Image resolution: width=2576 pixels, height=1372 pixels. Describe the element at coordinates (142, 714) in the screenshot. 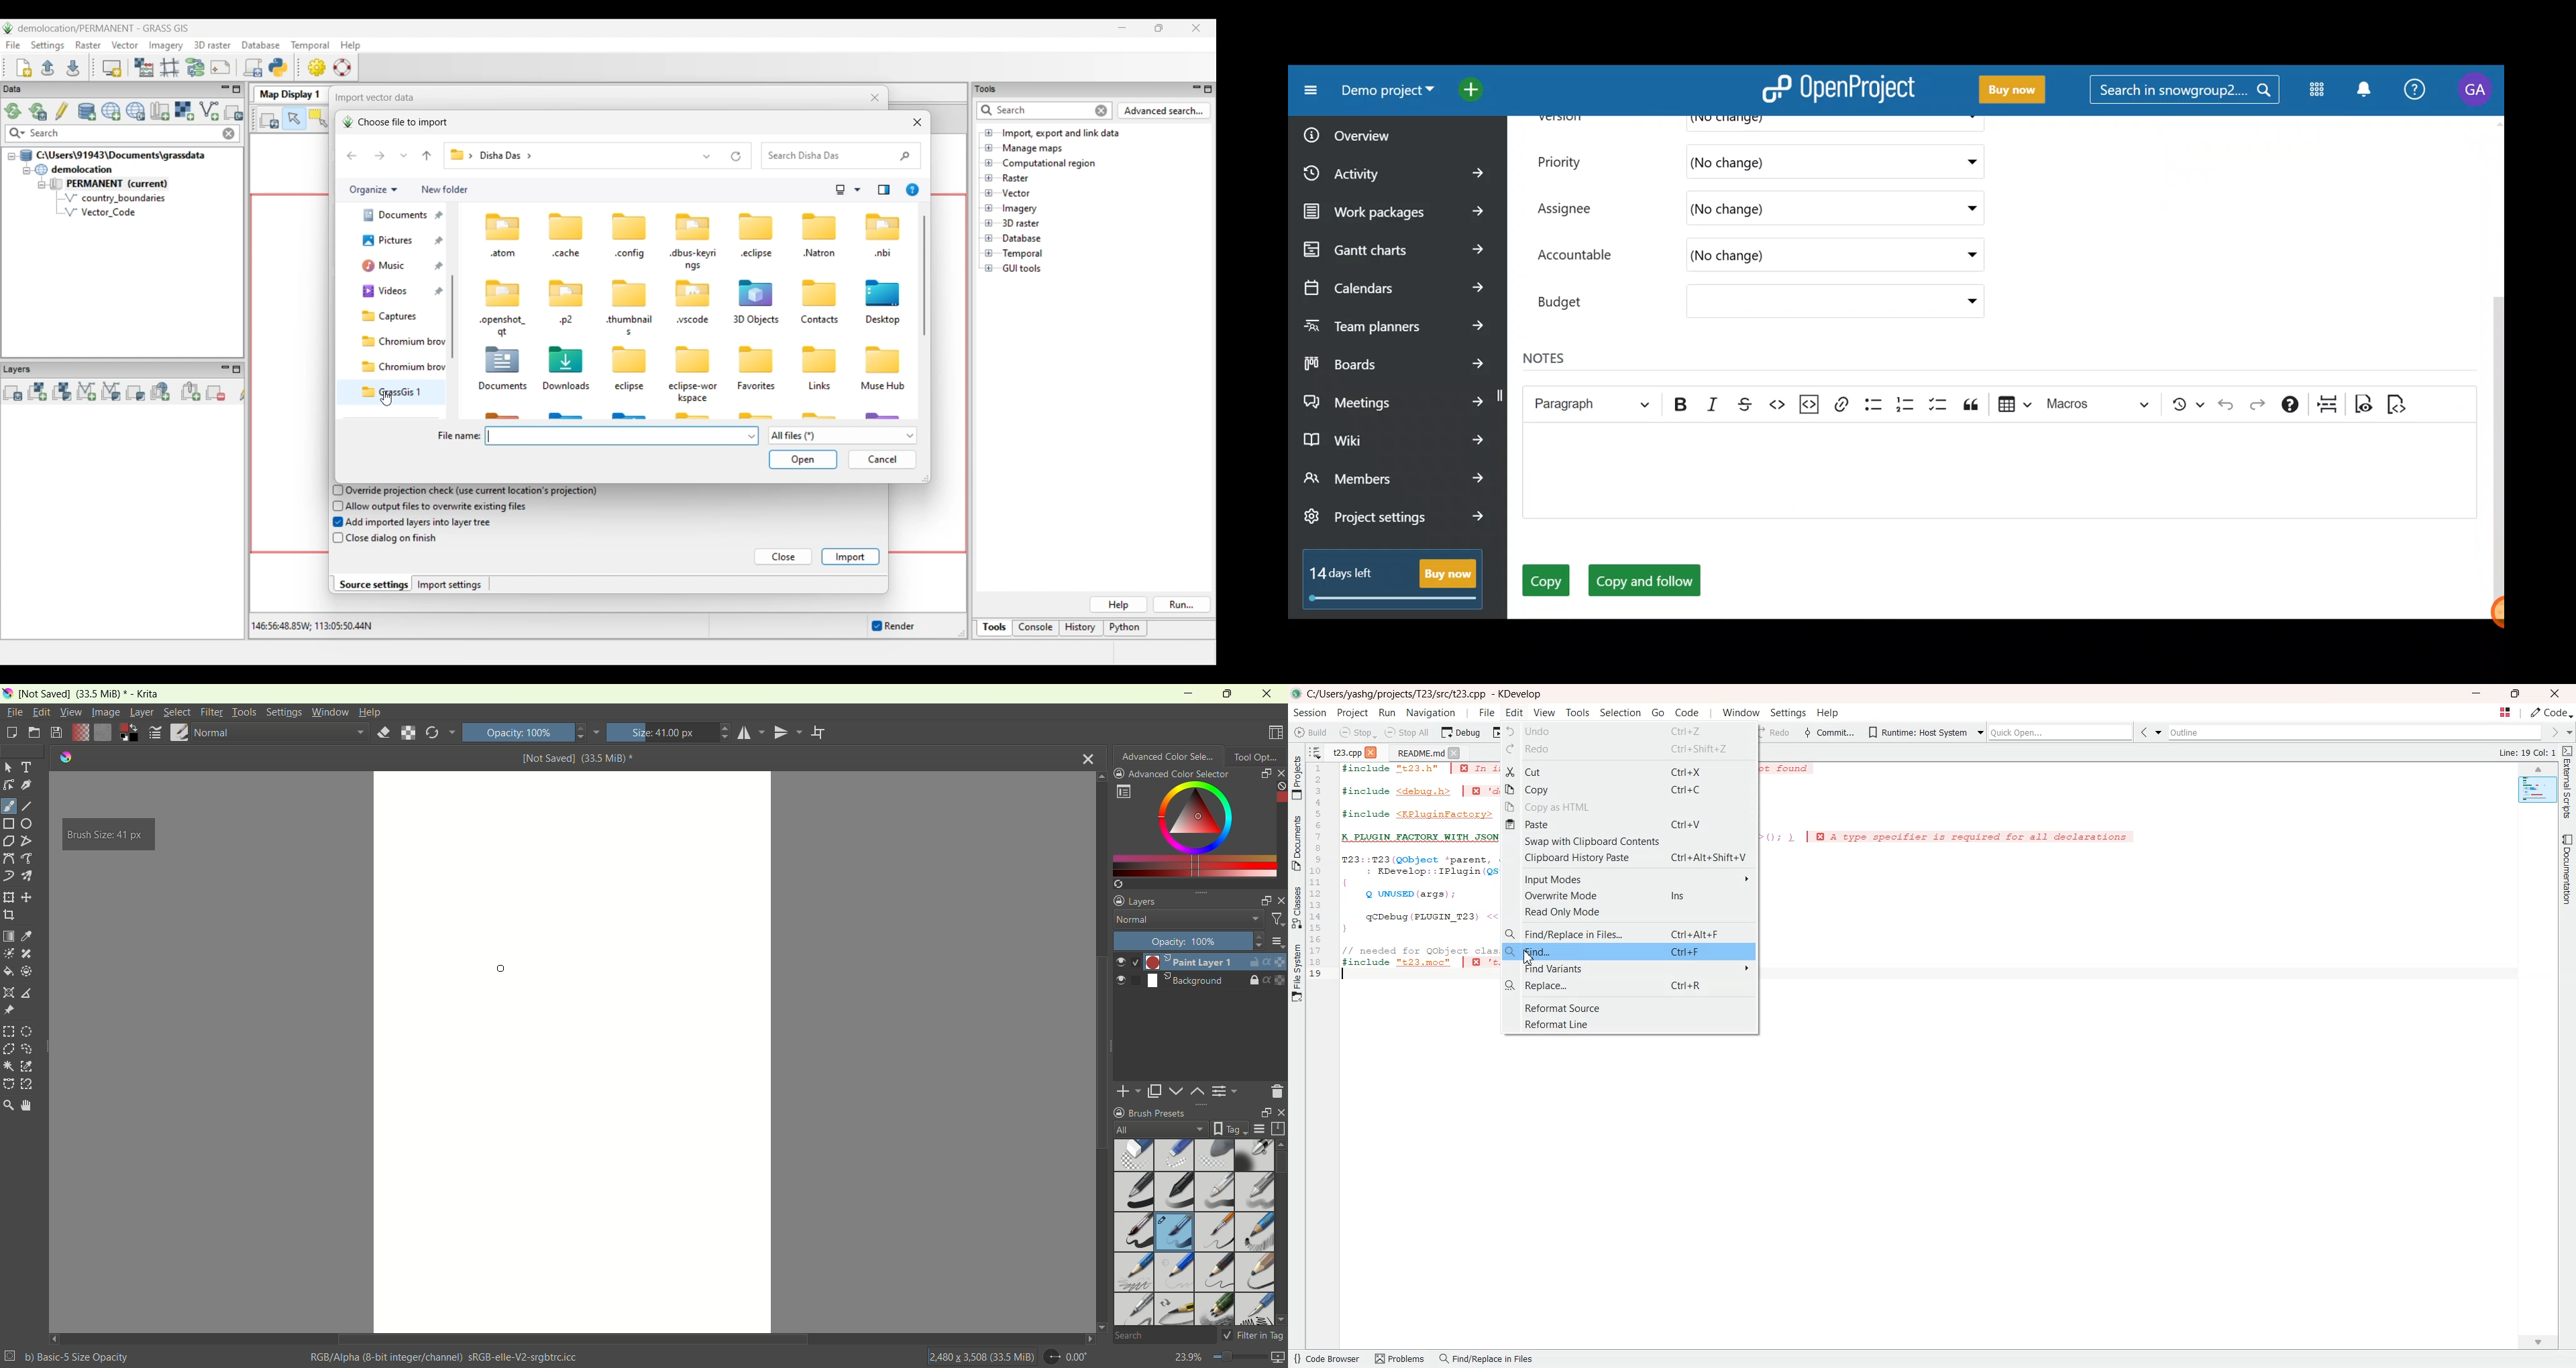

I see `layer` at that location.